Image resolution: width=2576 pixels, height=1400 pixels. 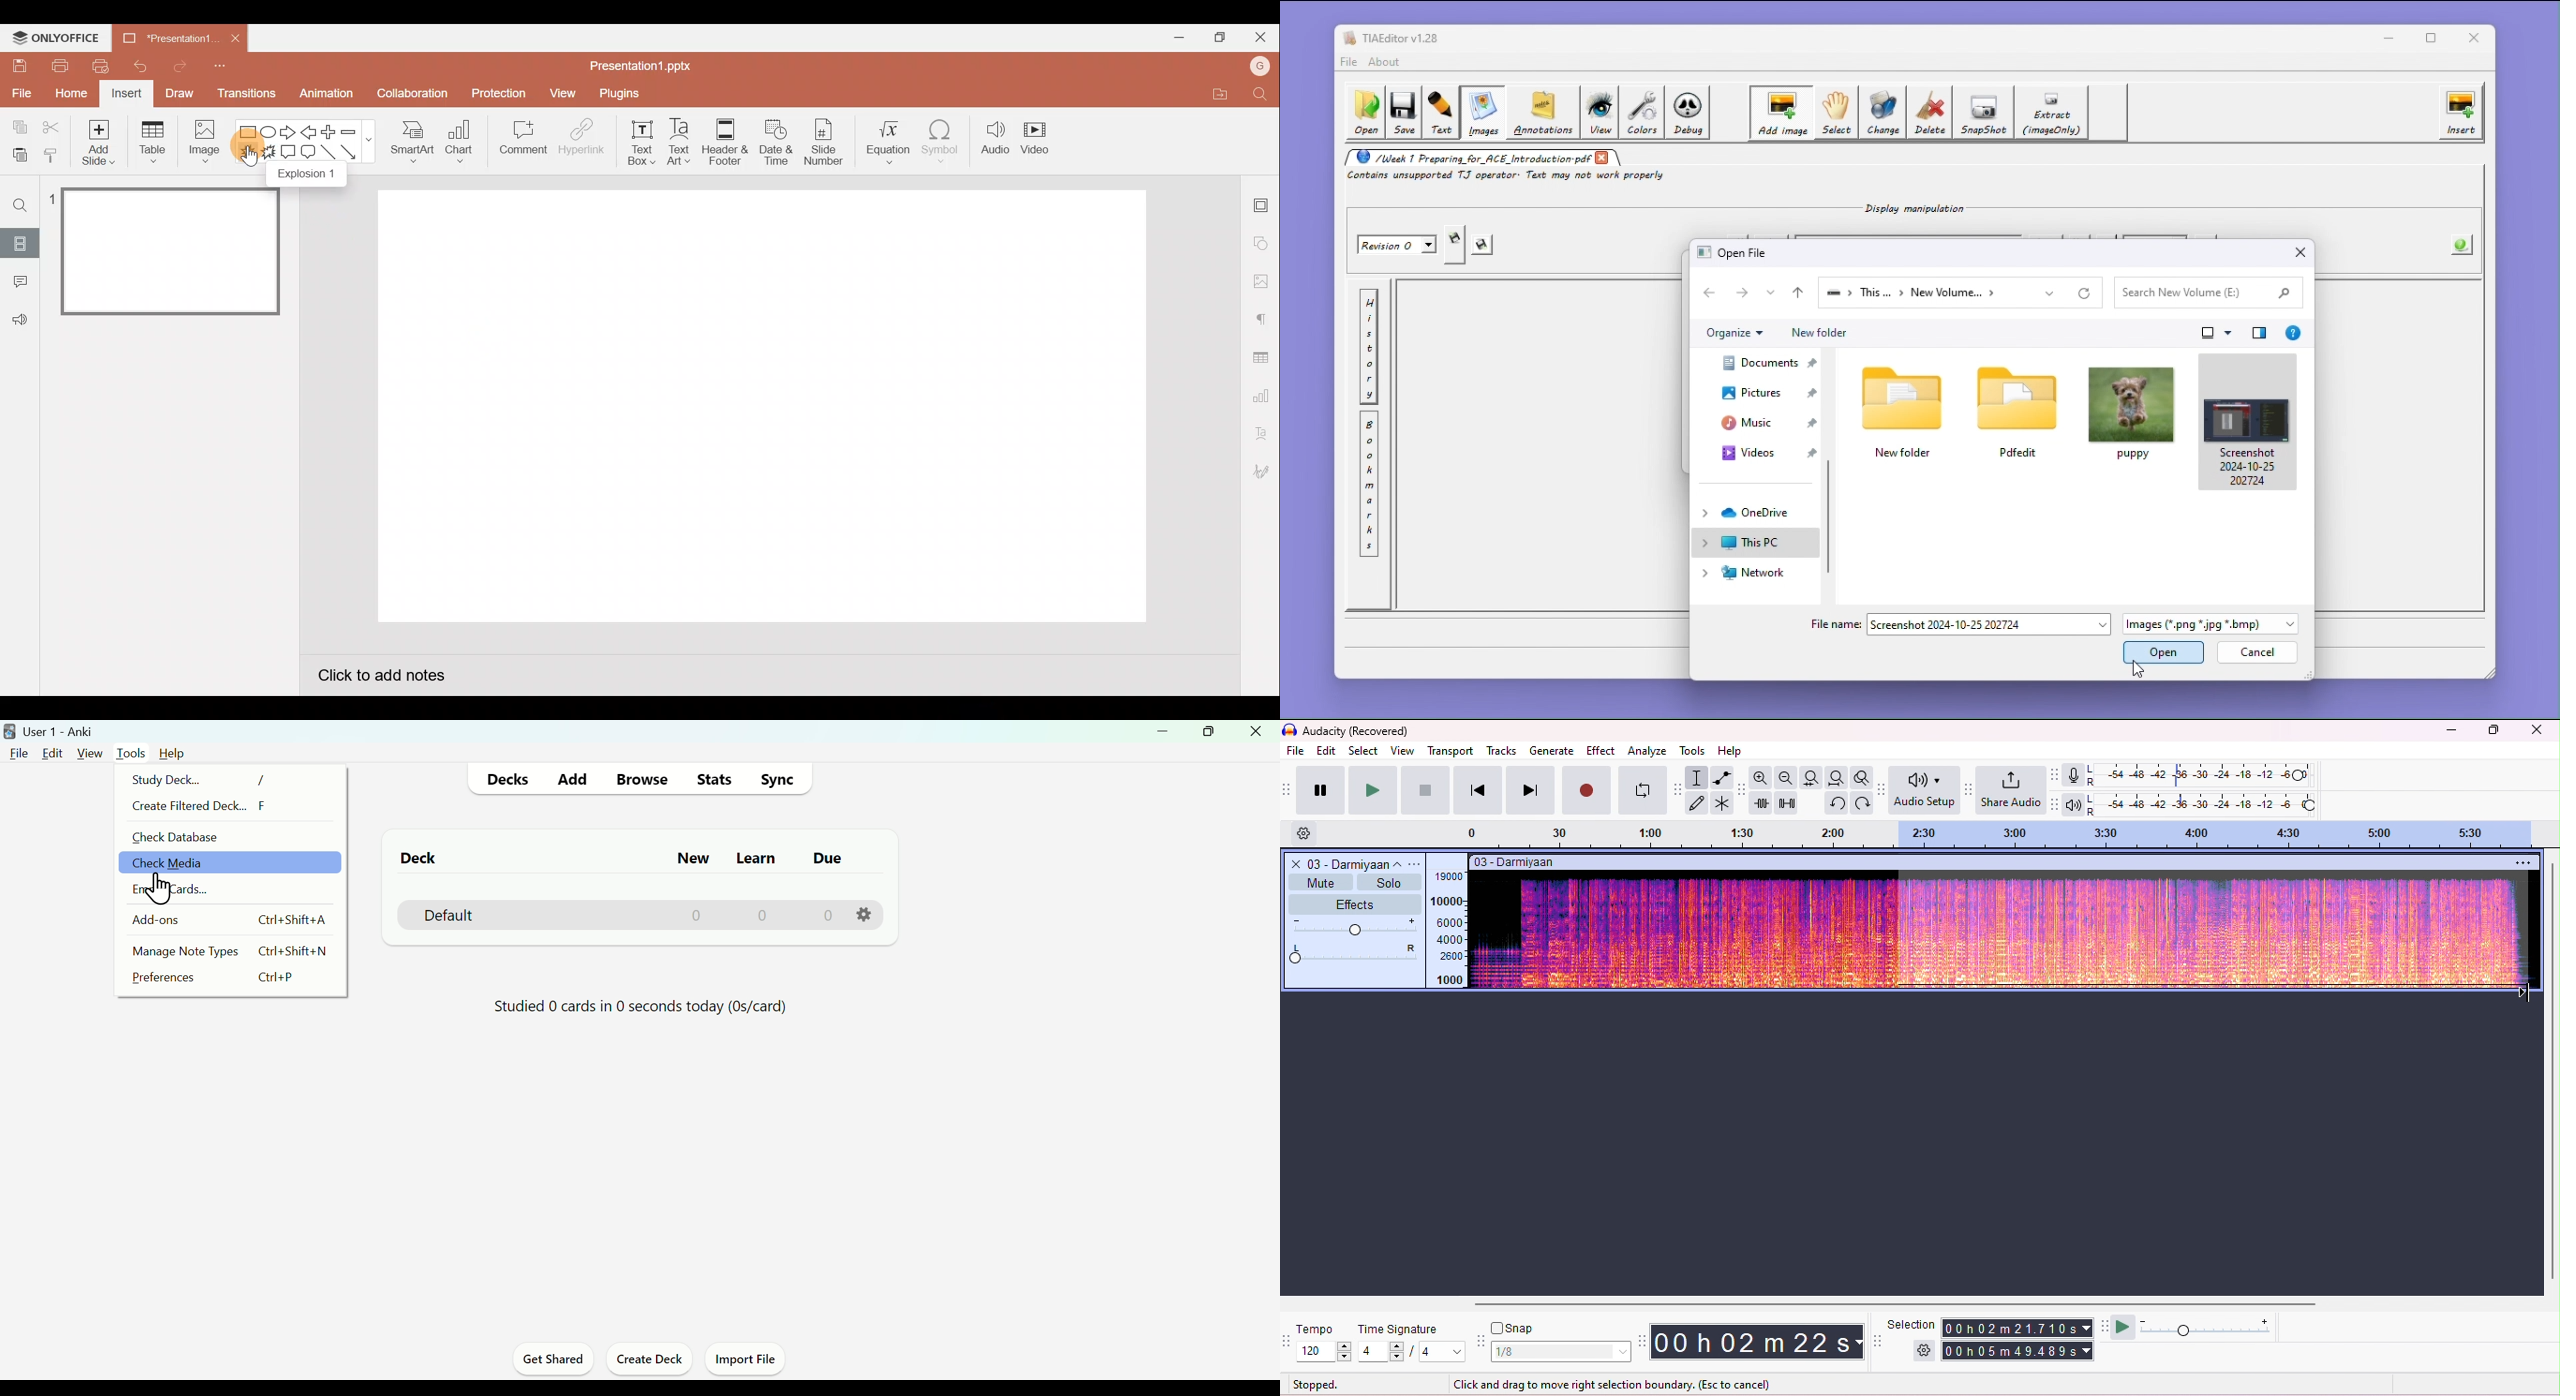 What do you see at coordinates (19, 157) in the screenshot?
I see `Paste` at bounding box center [19, 157].